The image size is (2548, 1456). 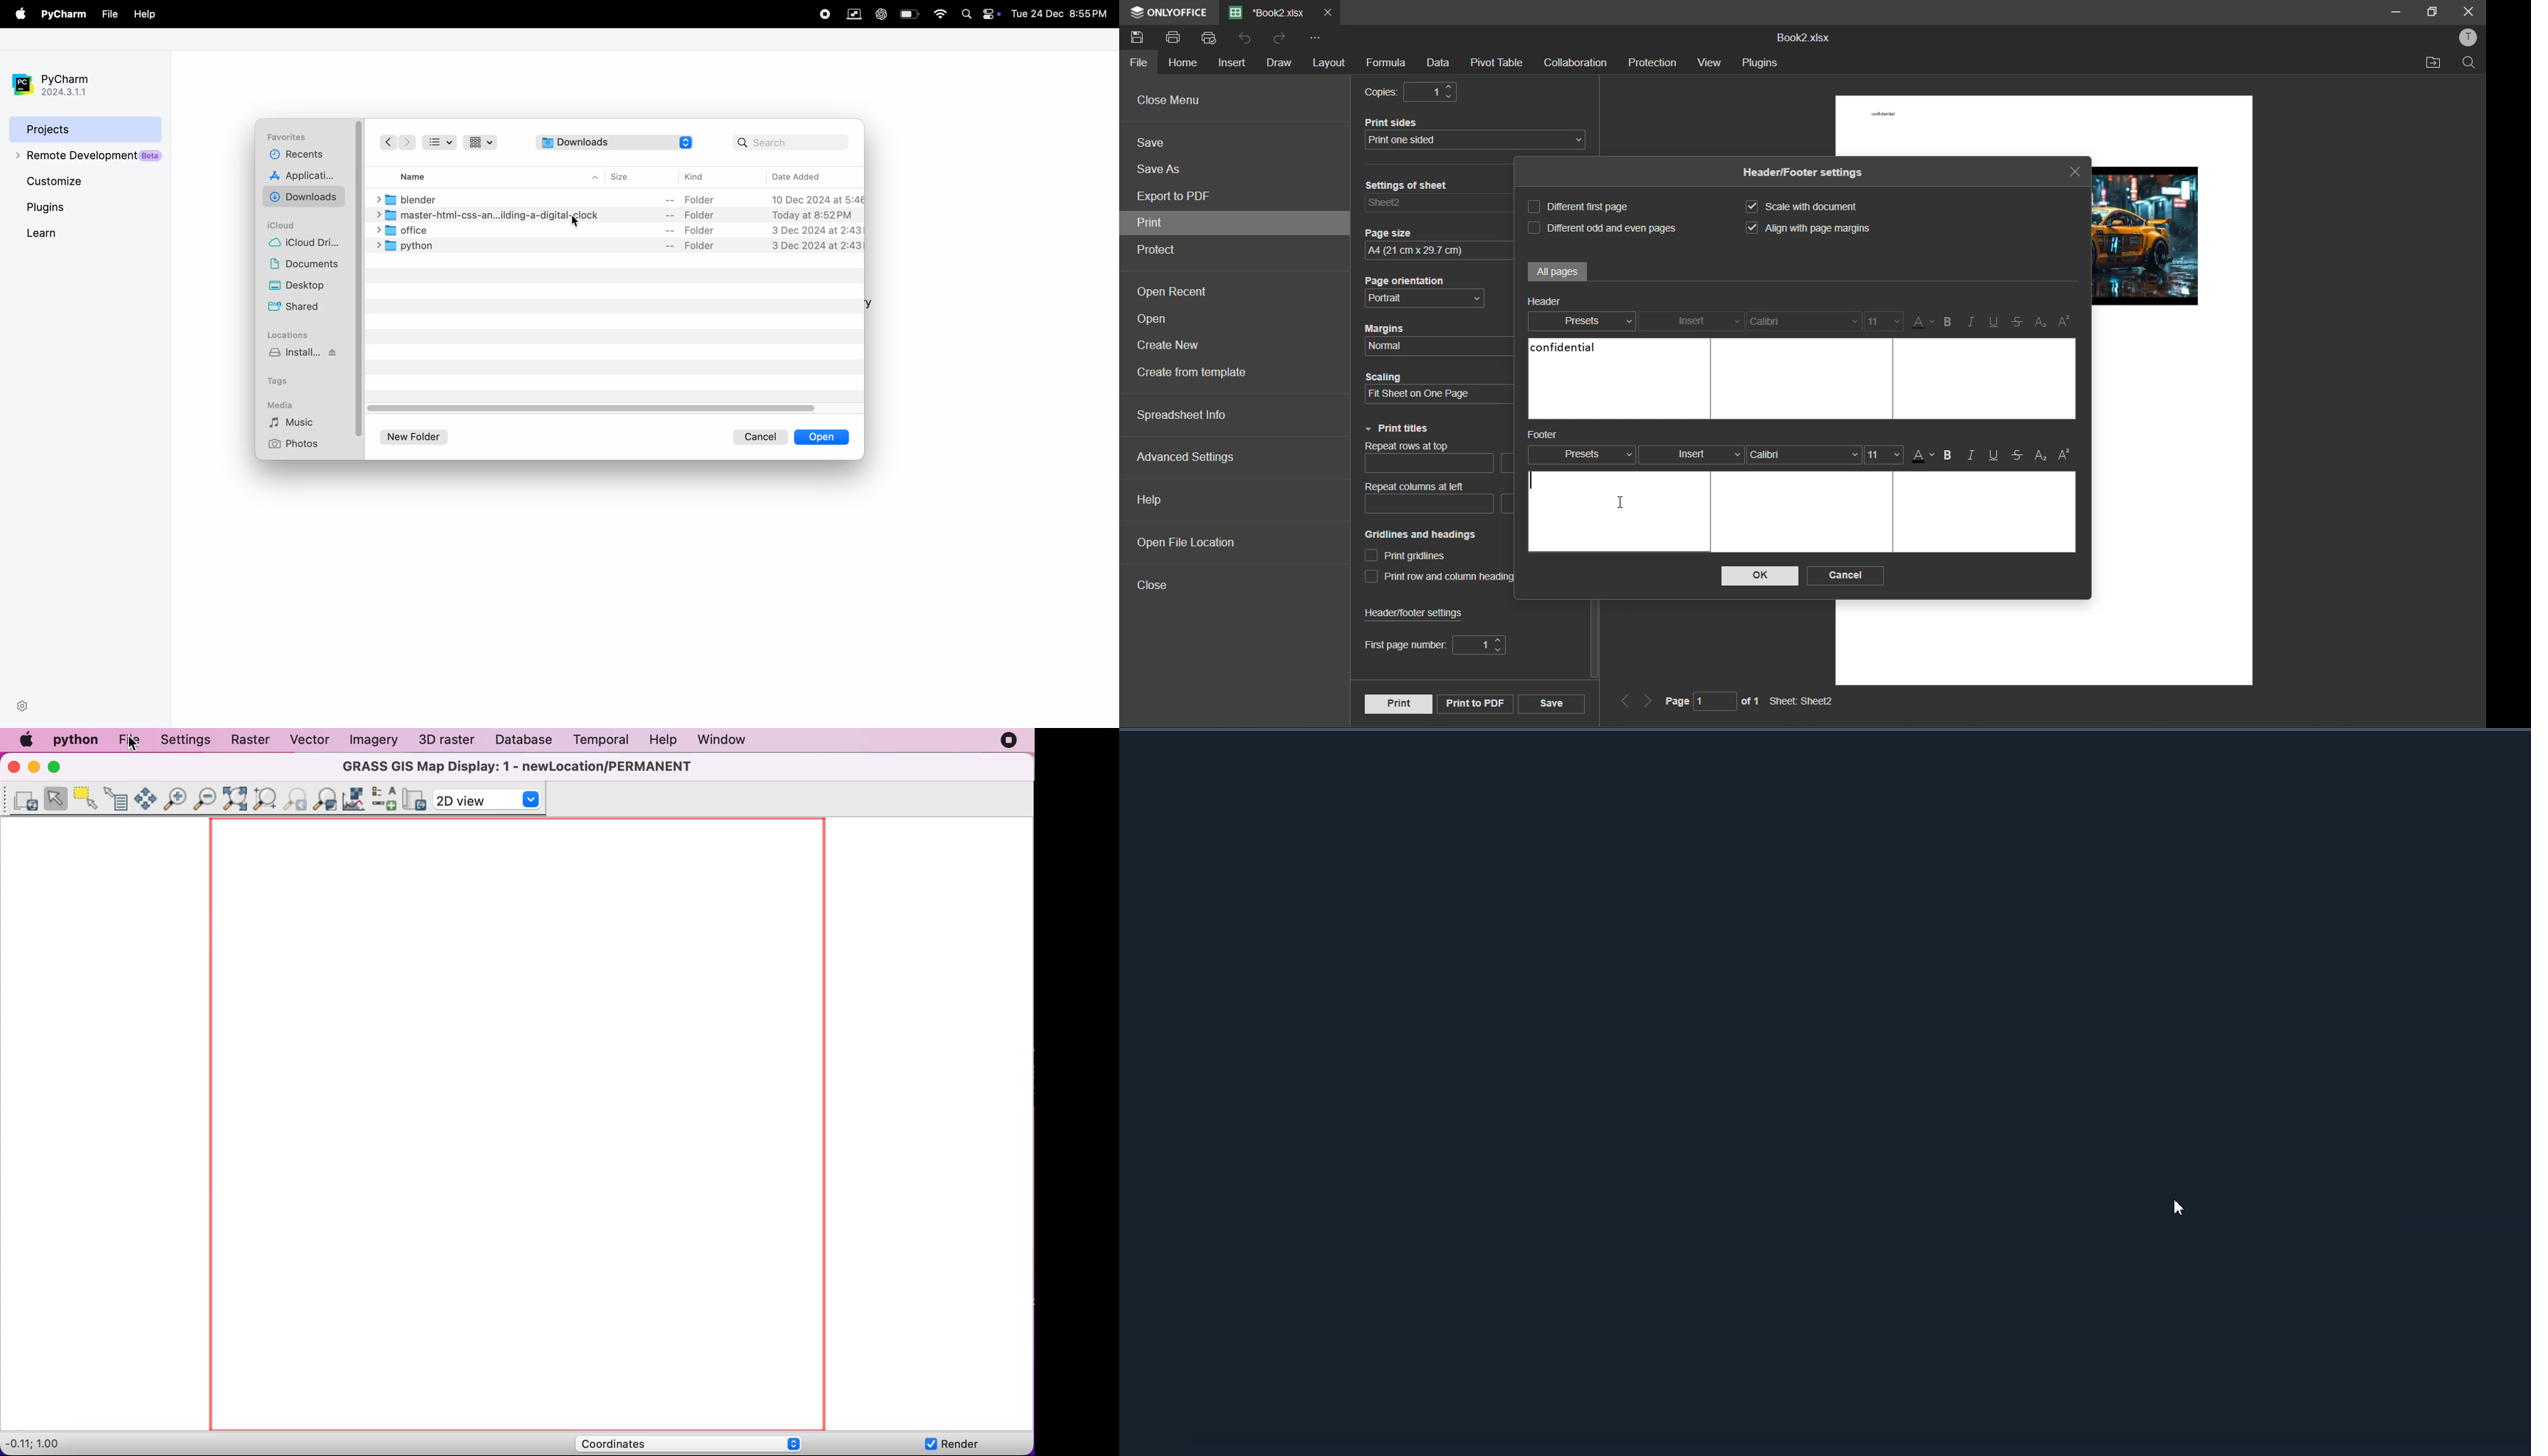 I want to click on superscript, so click(x=2067, y=458).